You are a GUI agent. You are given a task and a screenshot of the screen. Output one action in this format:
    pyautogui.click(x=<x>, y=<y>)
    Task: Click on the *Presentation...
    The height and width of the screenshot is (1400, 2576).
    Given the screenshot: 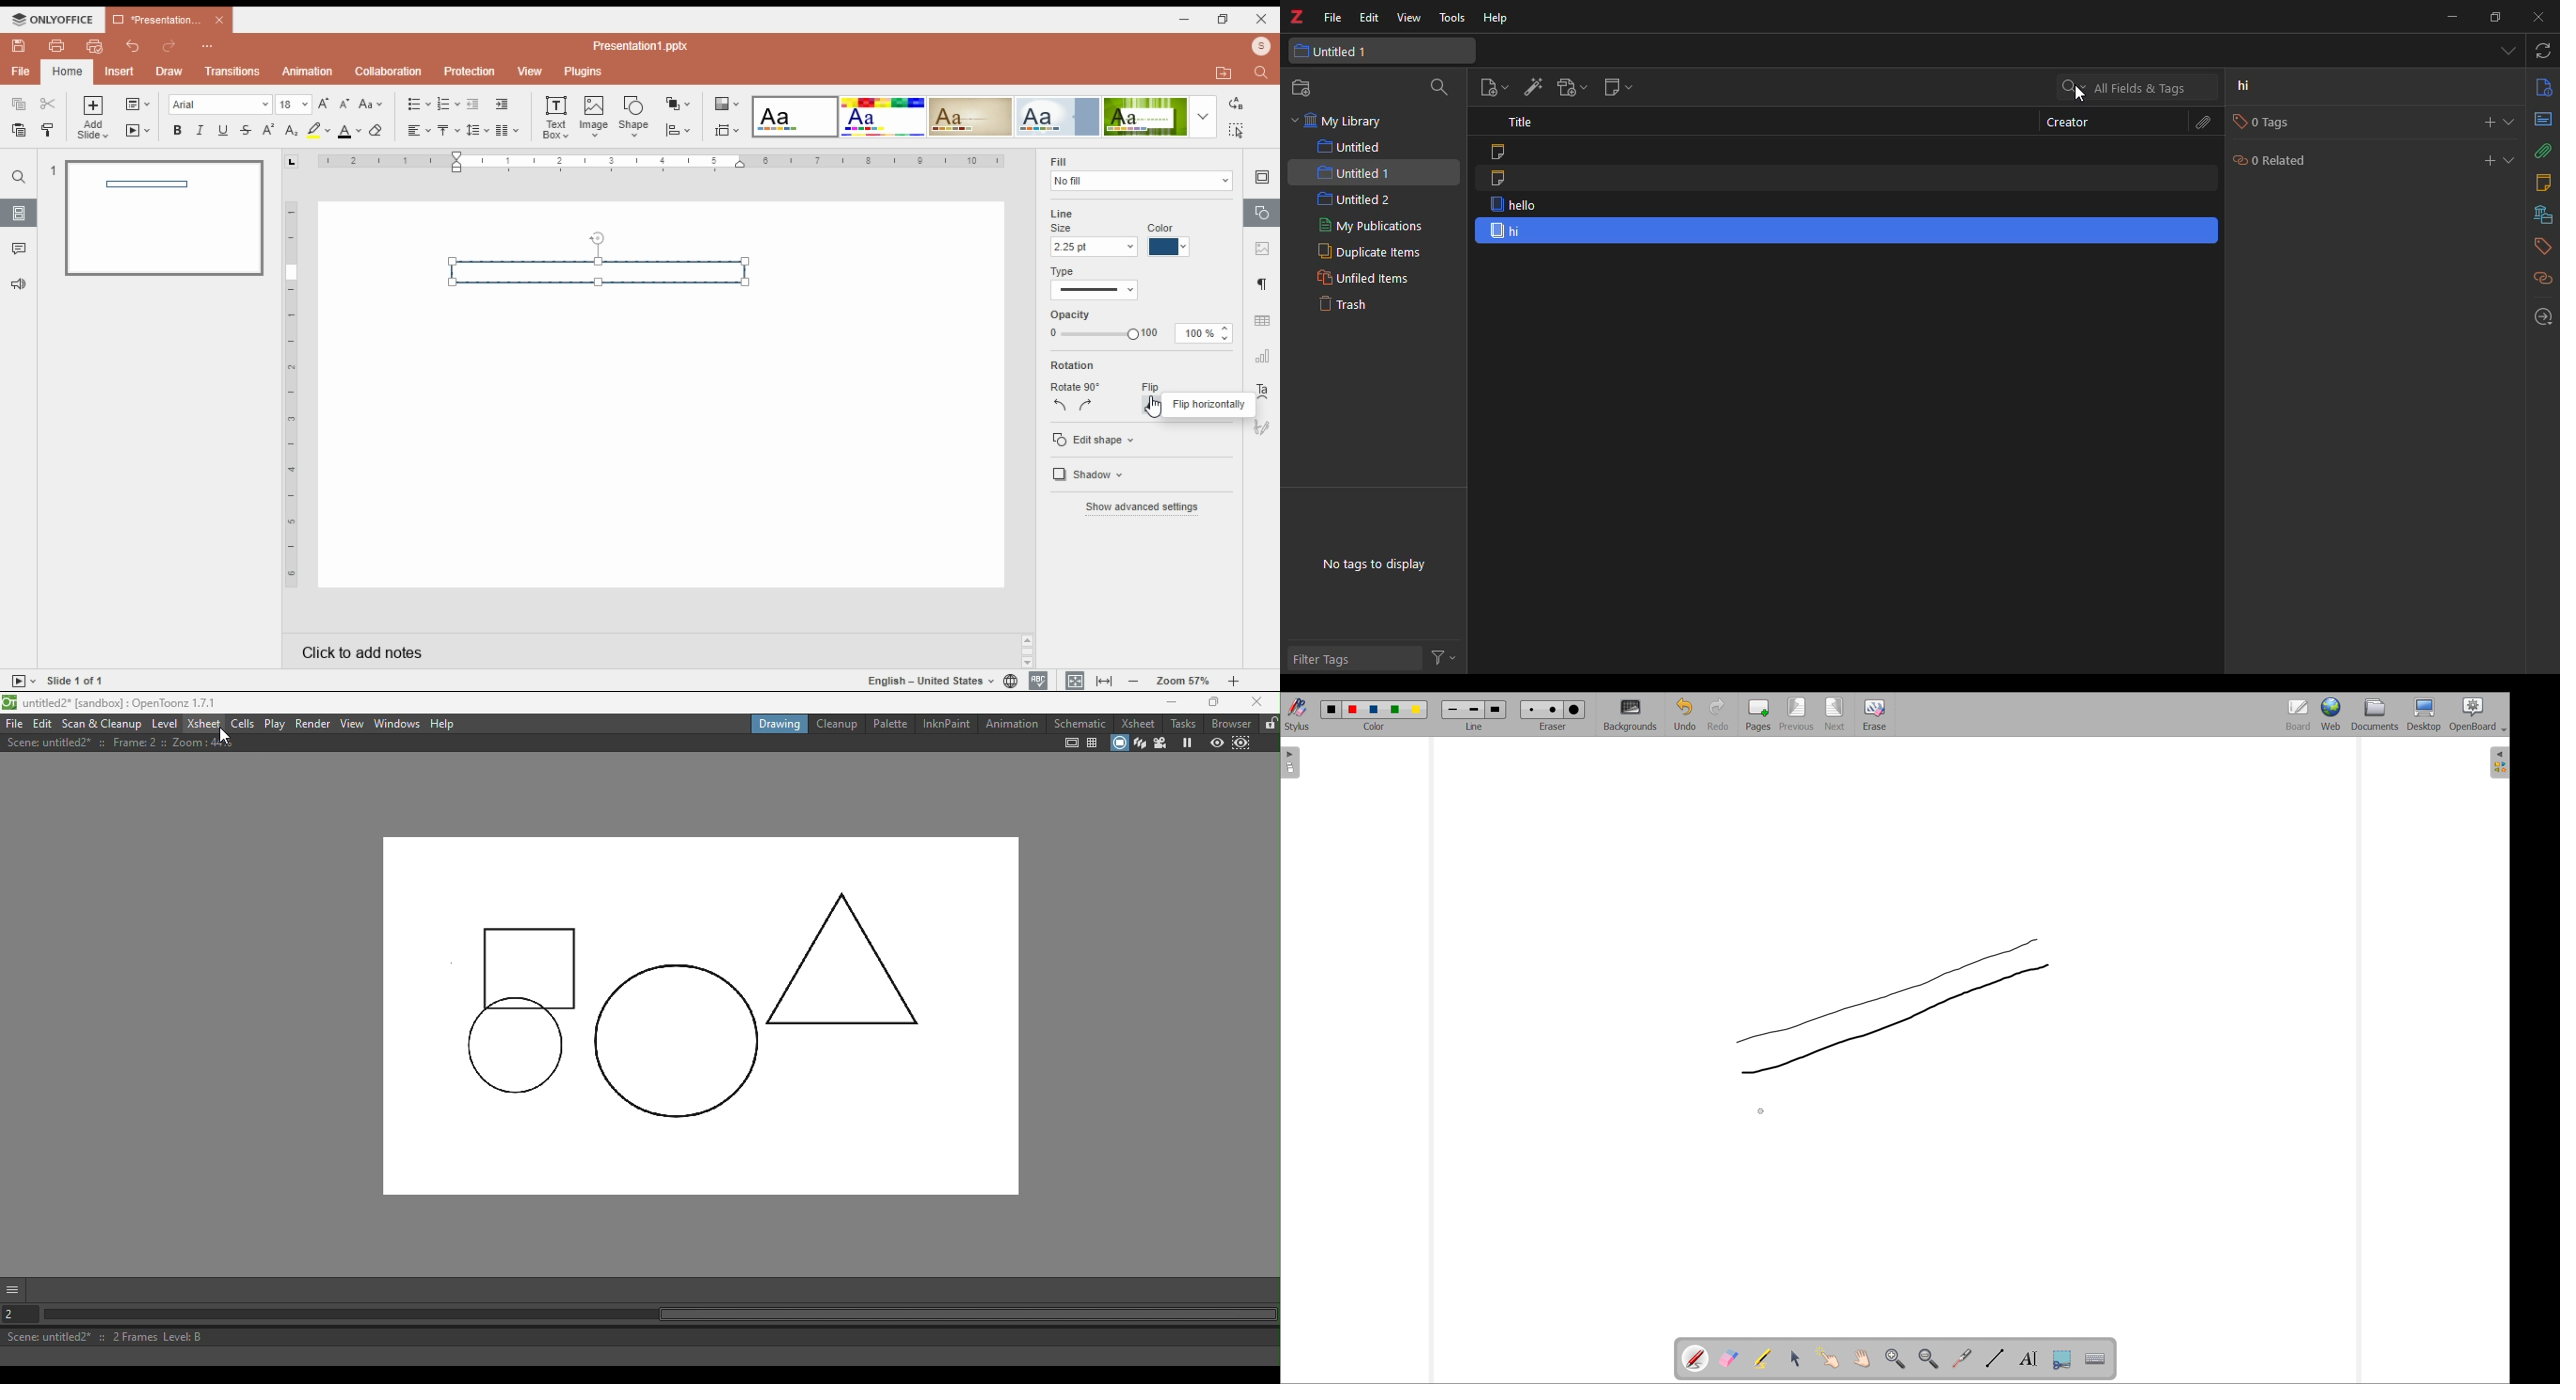 What is the action you would take?
    pyautogui.click(x=152, y=19)
    